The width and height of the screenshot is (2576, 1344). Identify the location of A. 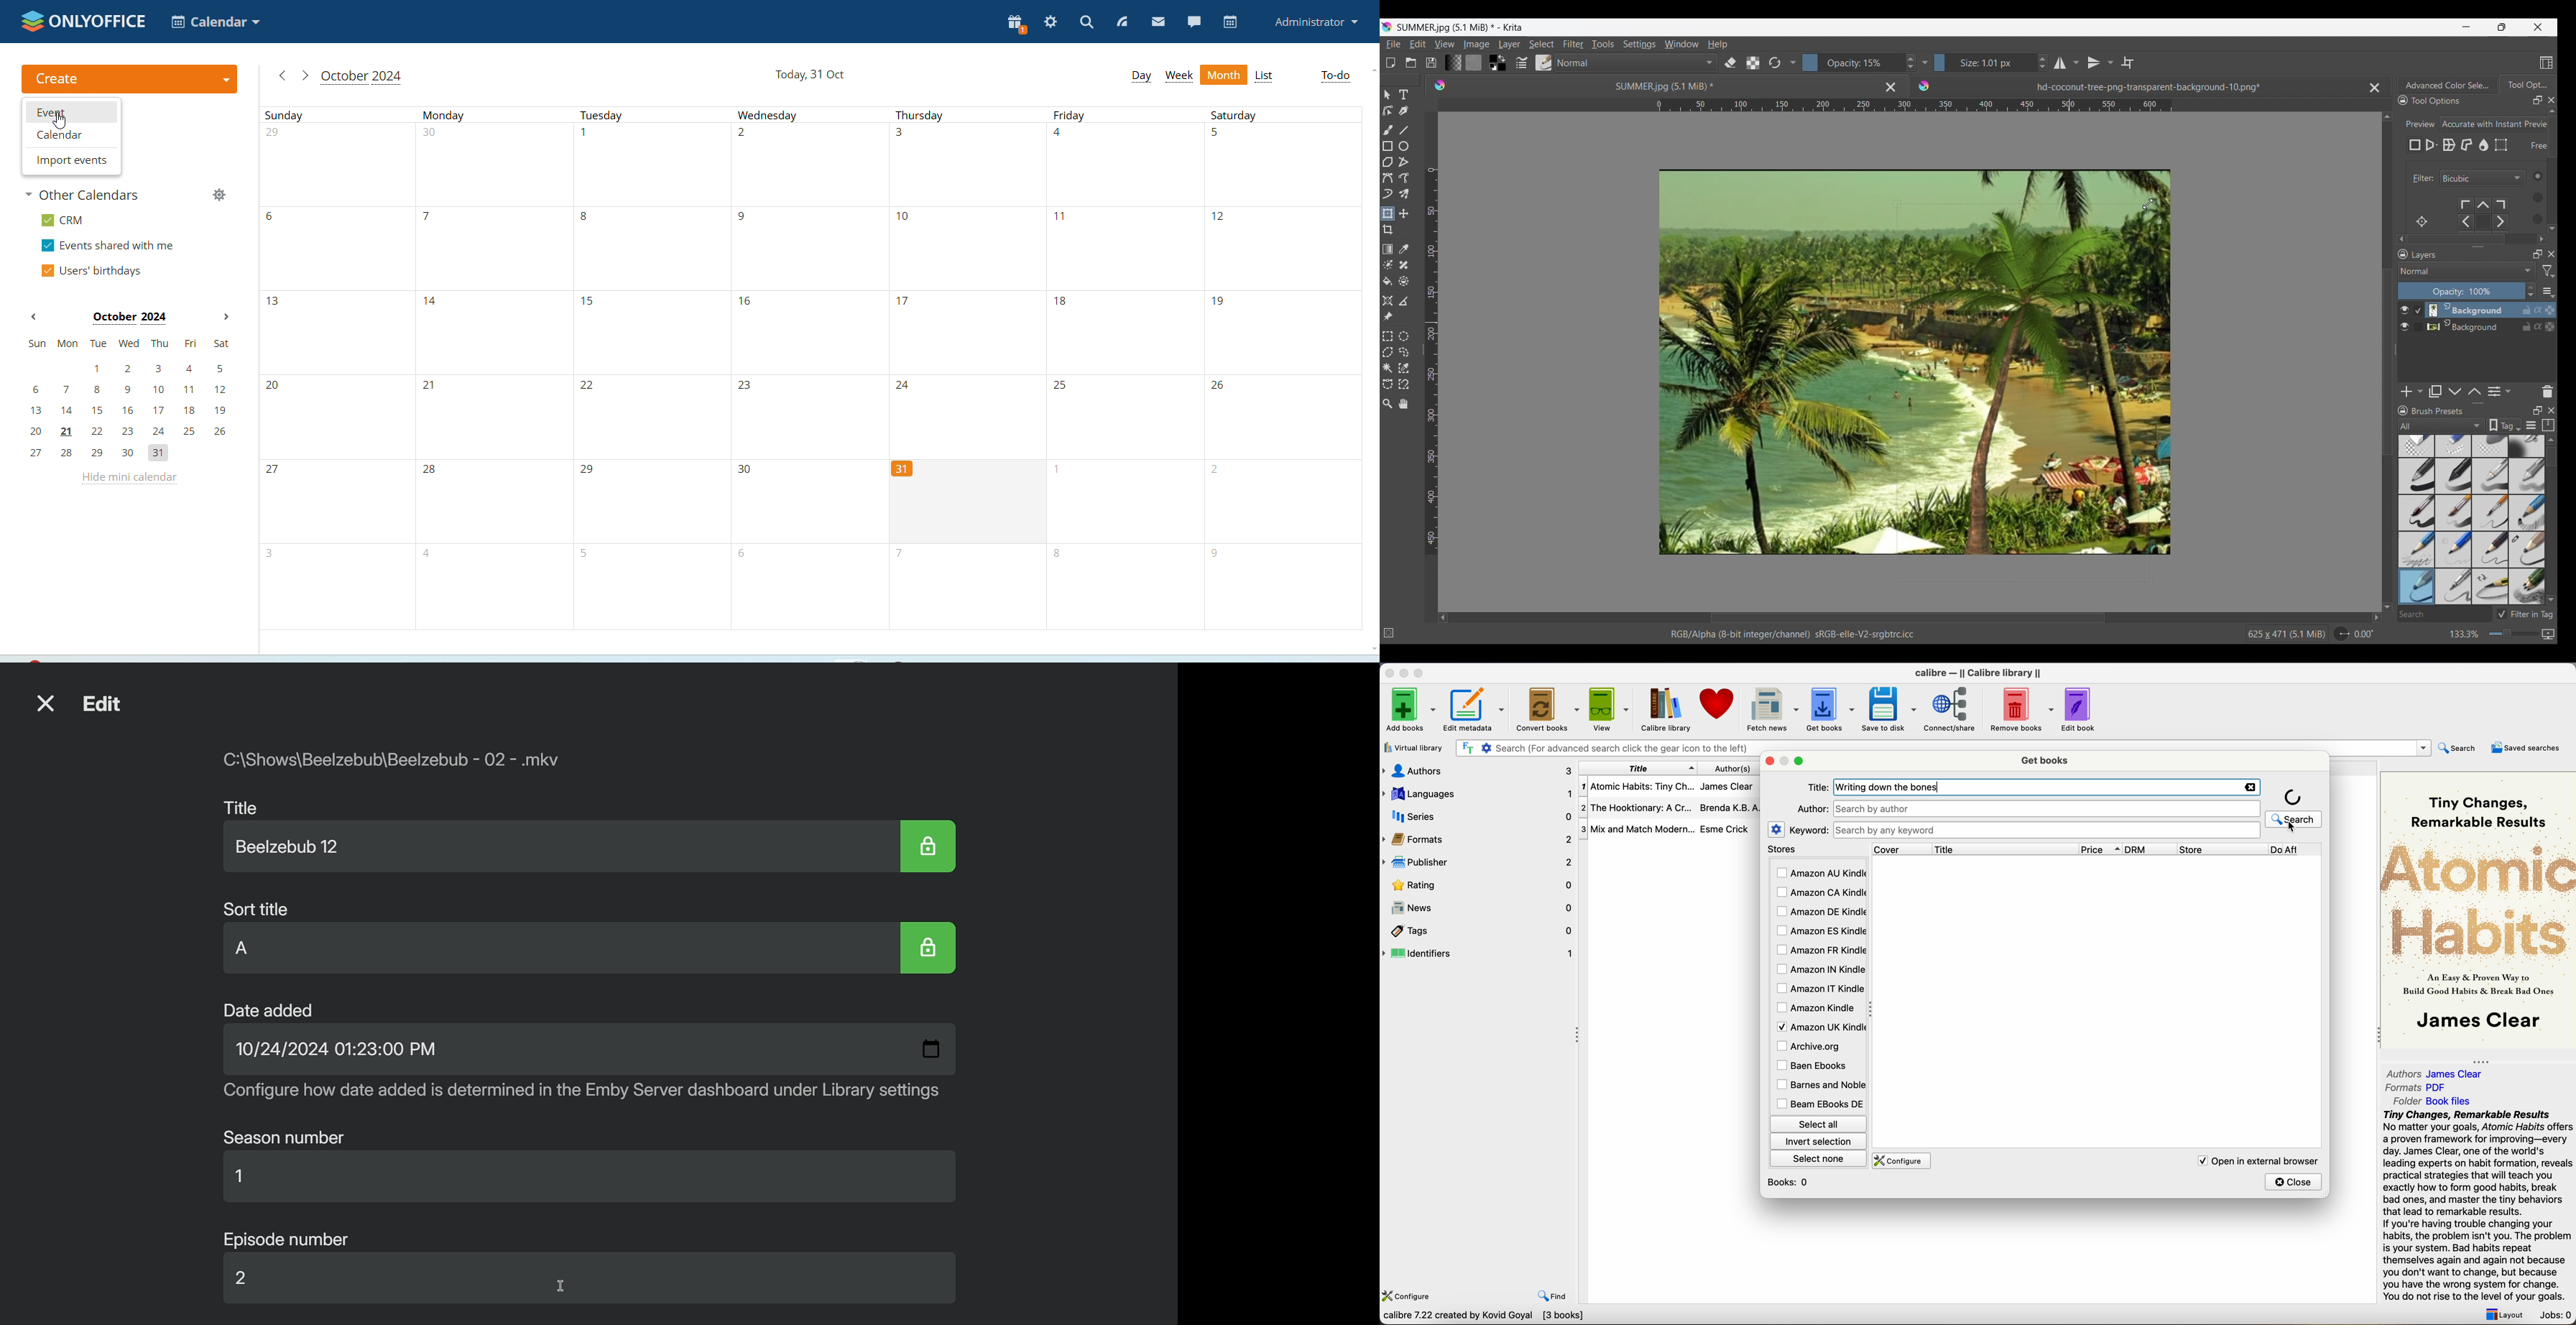
(250, 950).